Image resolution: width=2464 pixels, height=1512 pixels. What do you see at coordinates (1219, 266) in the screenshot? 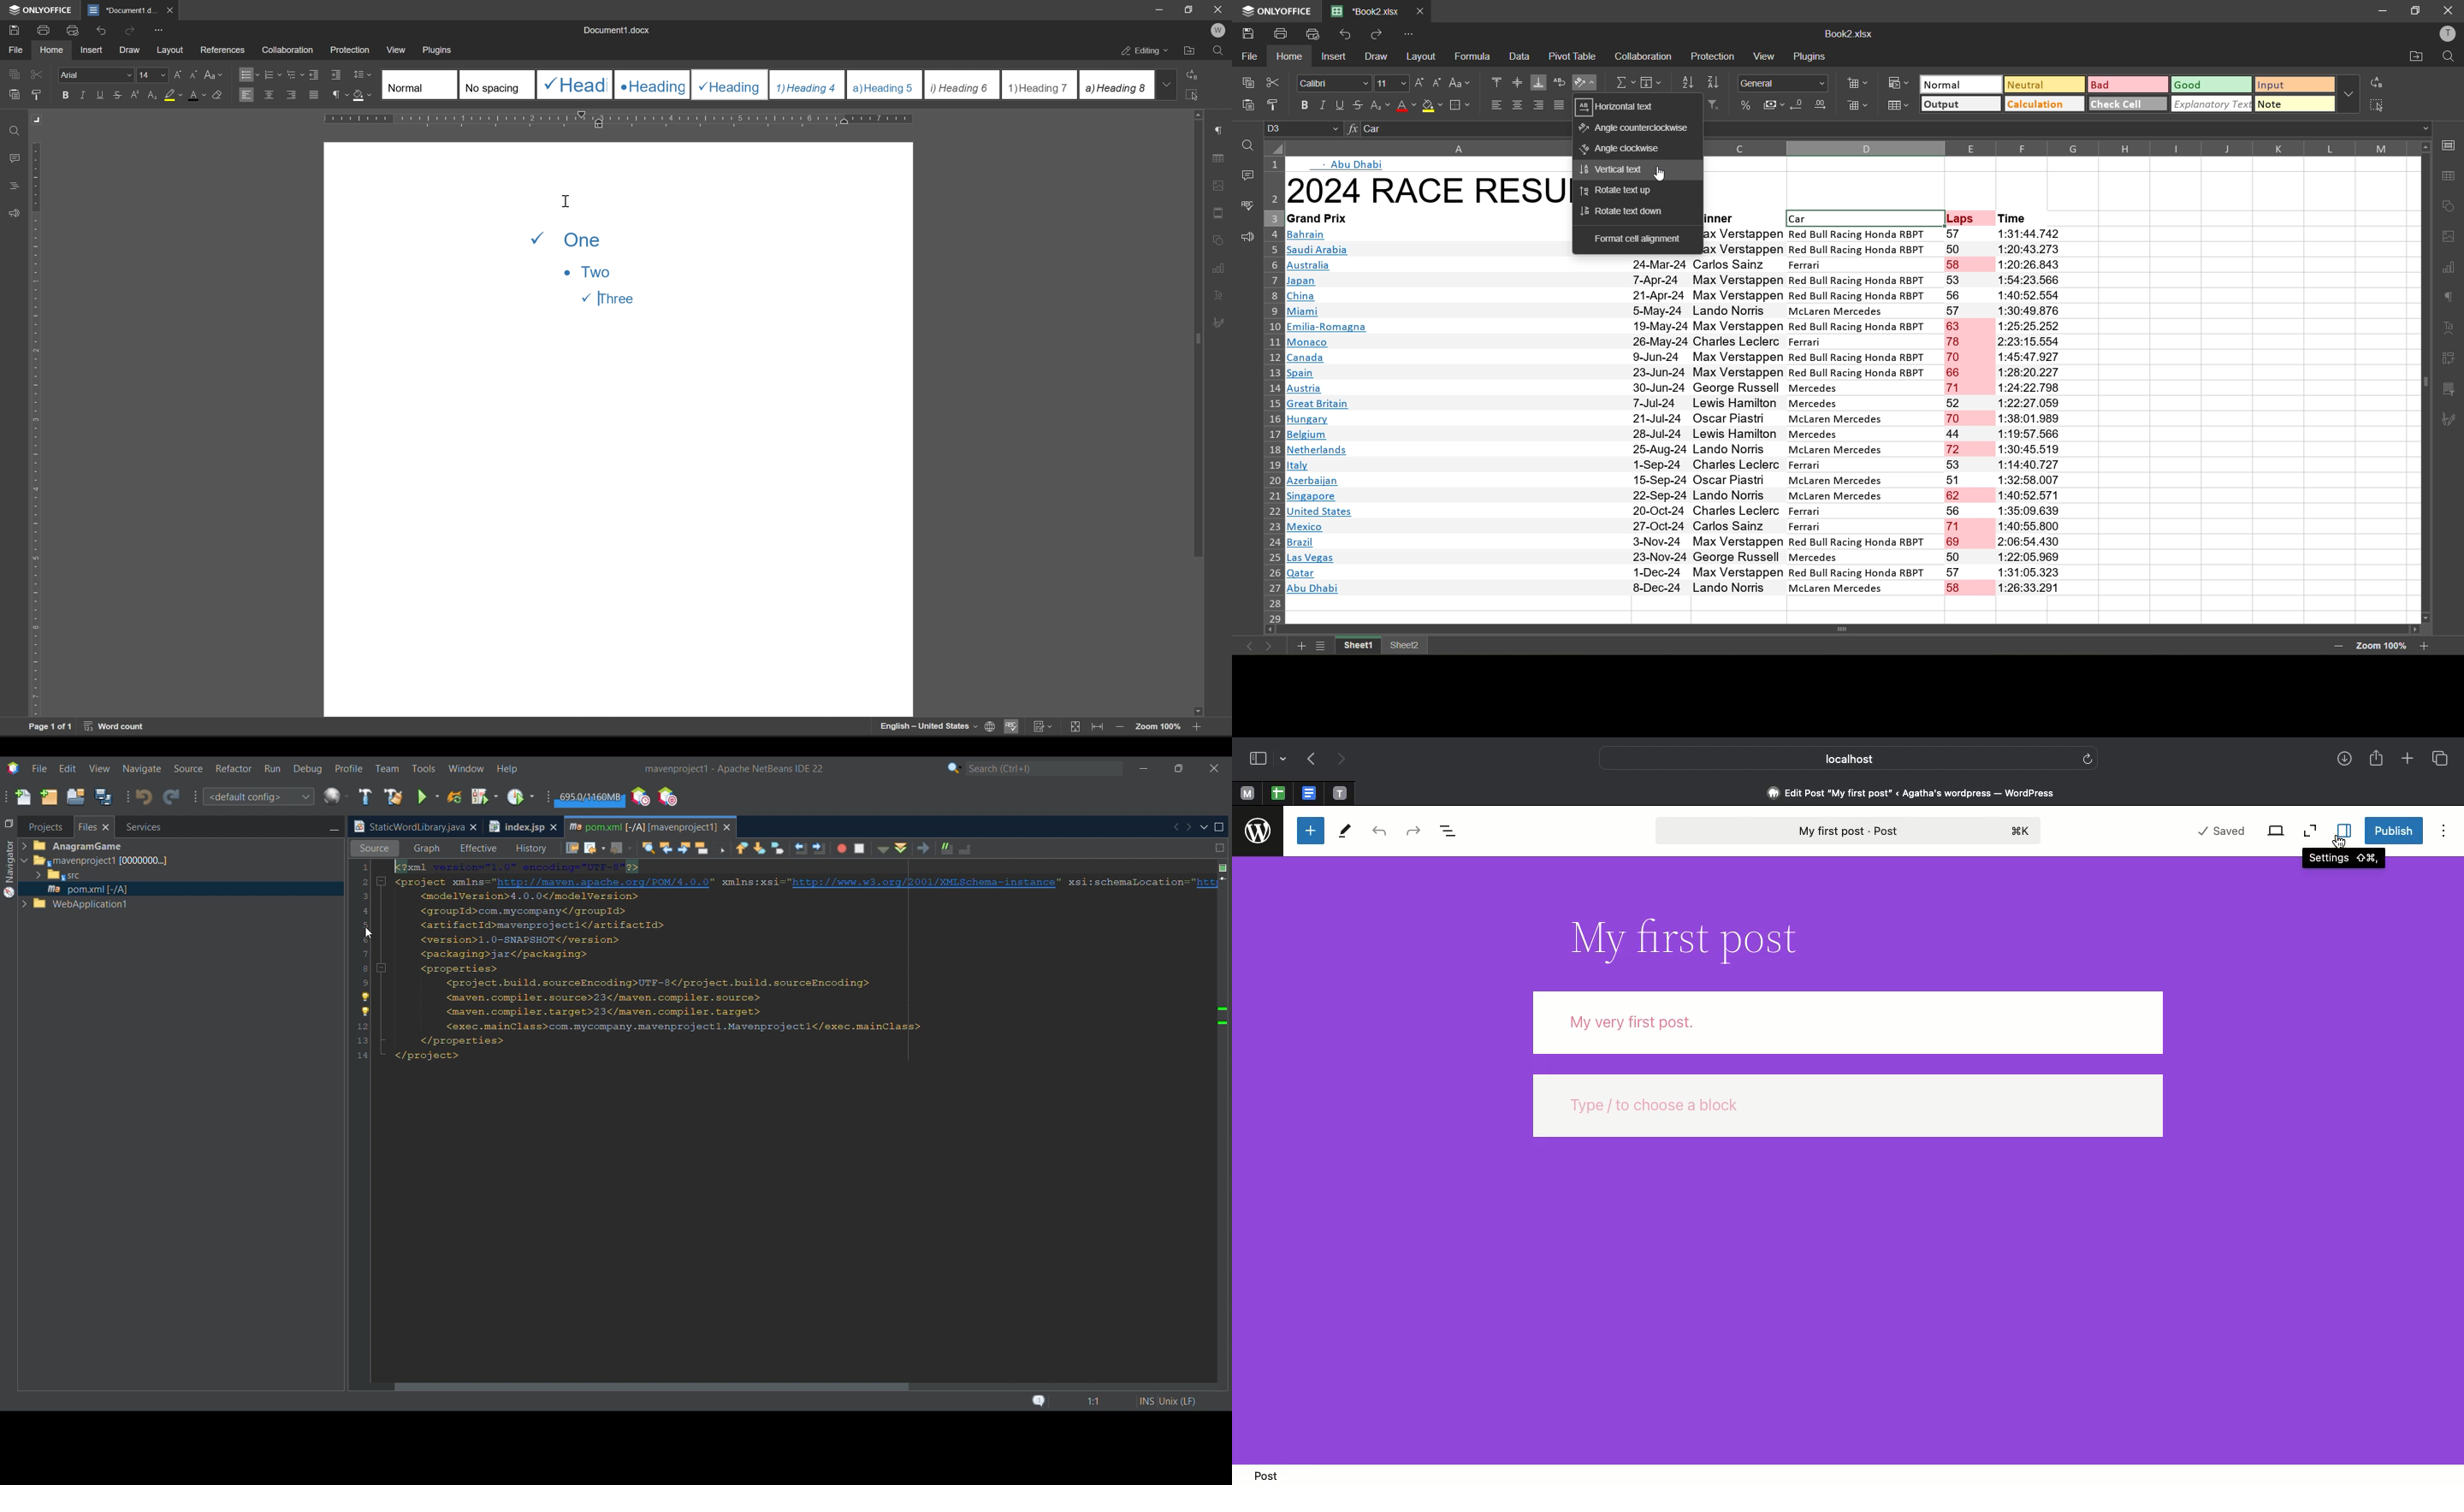
I see `chart settings` at bounding box center [1219, 266].